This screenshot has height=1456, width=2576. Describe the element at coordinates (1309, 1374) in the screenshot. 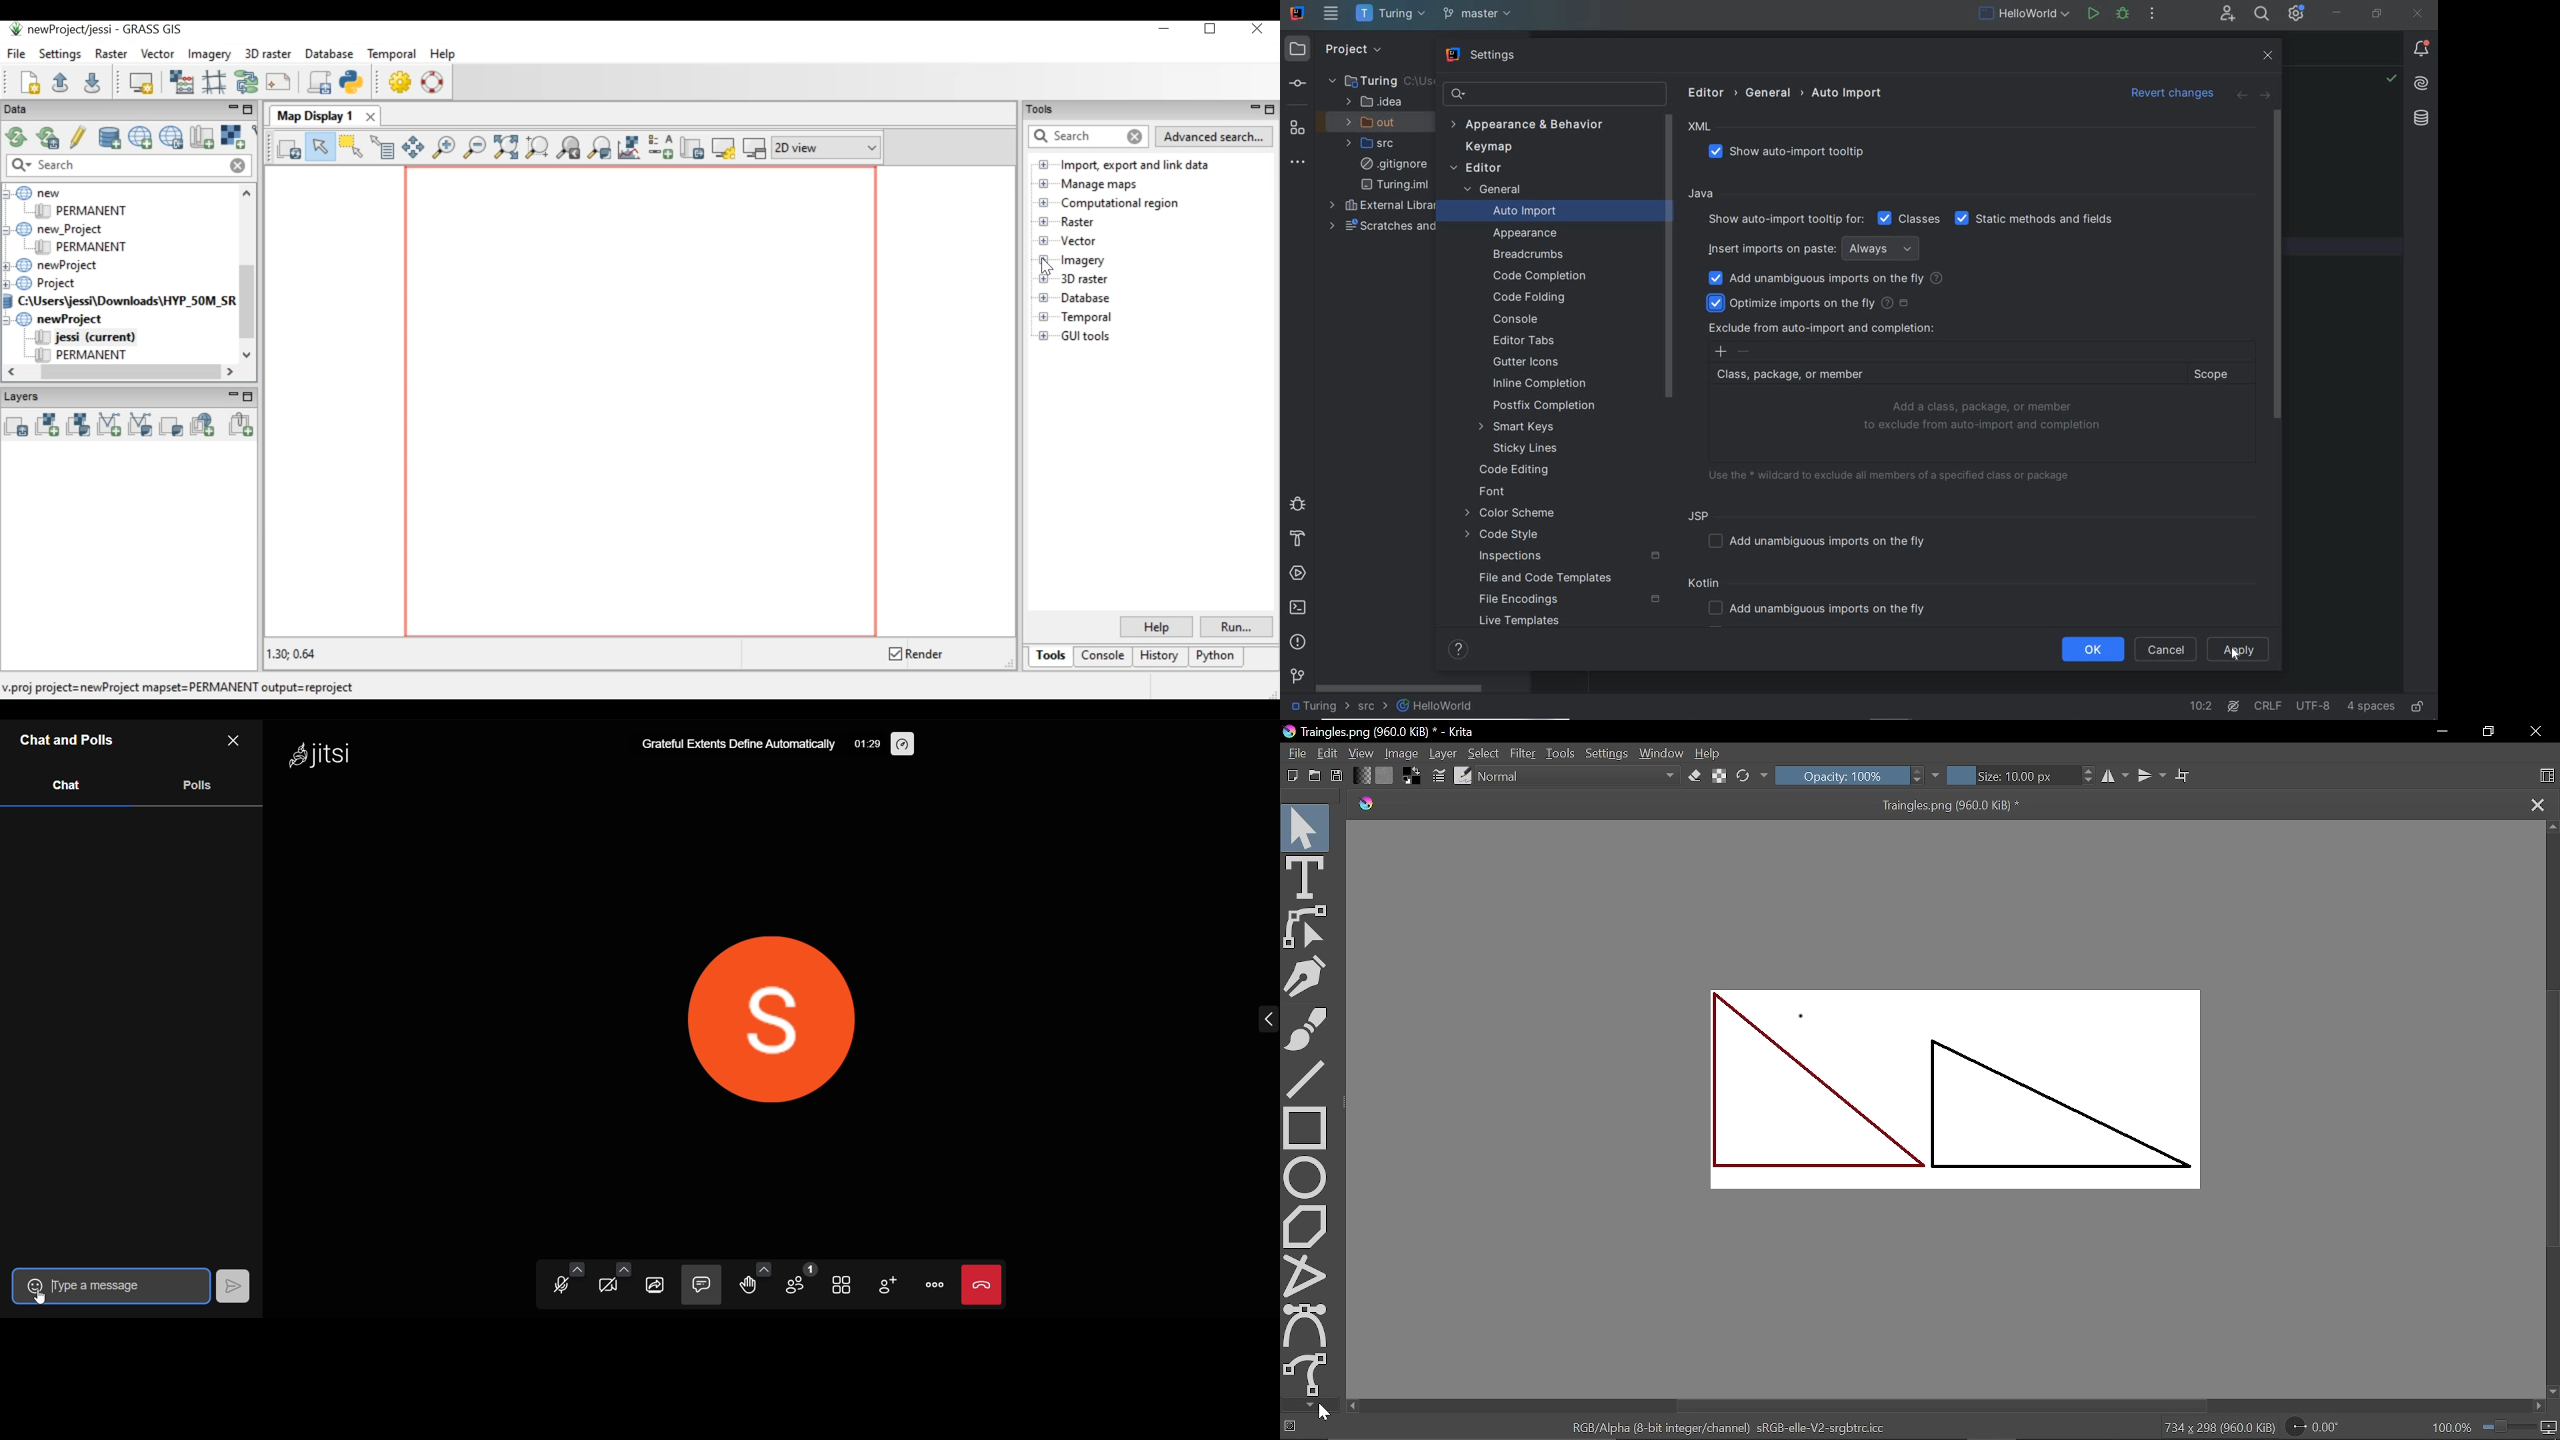

I see `Freehand path tool` at that location.